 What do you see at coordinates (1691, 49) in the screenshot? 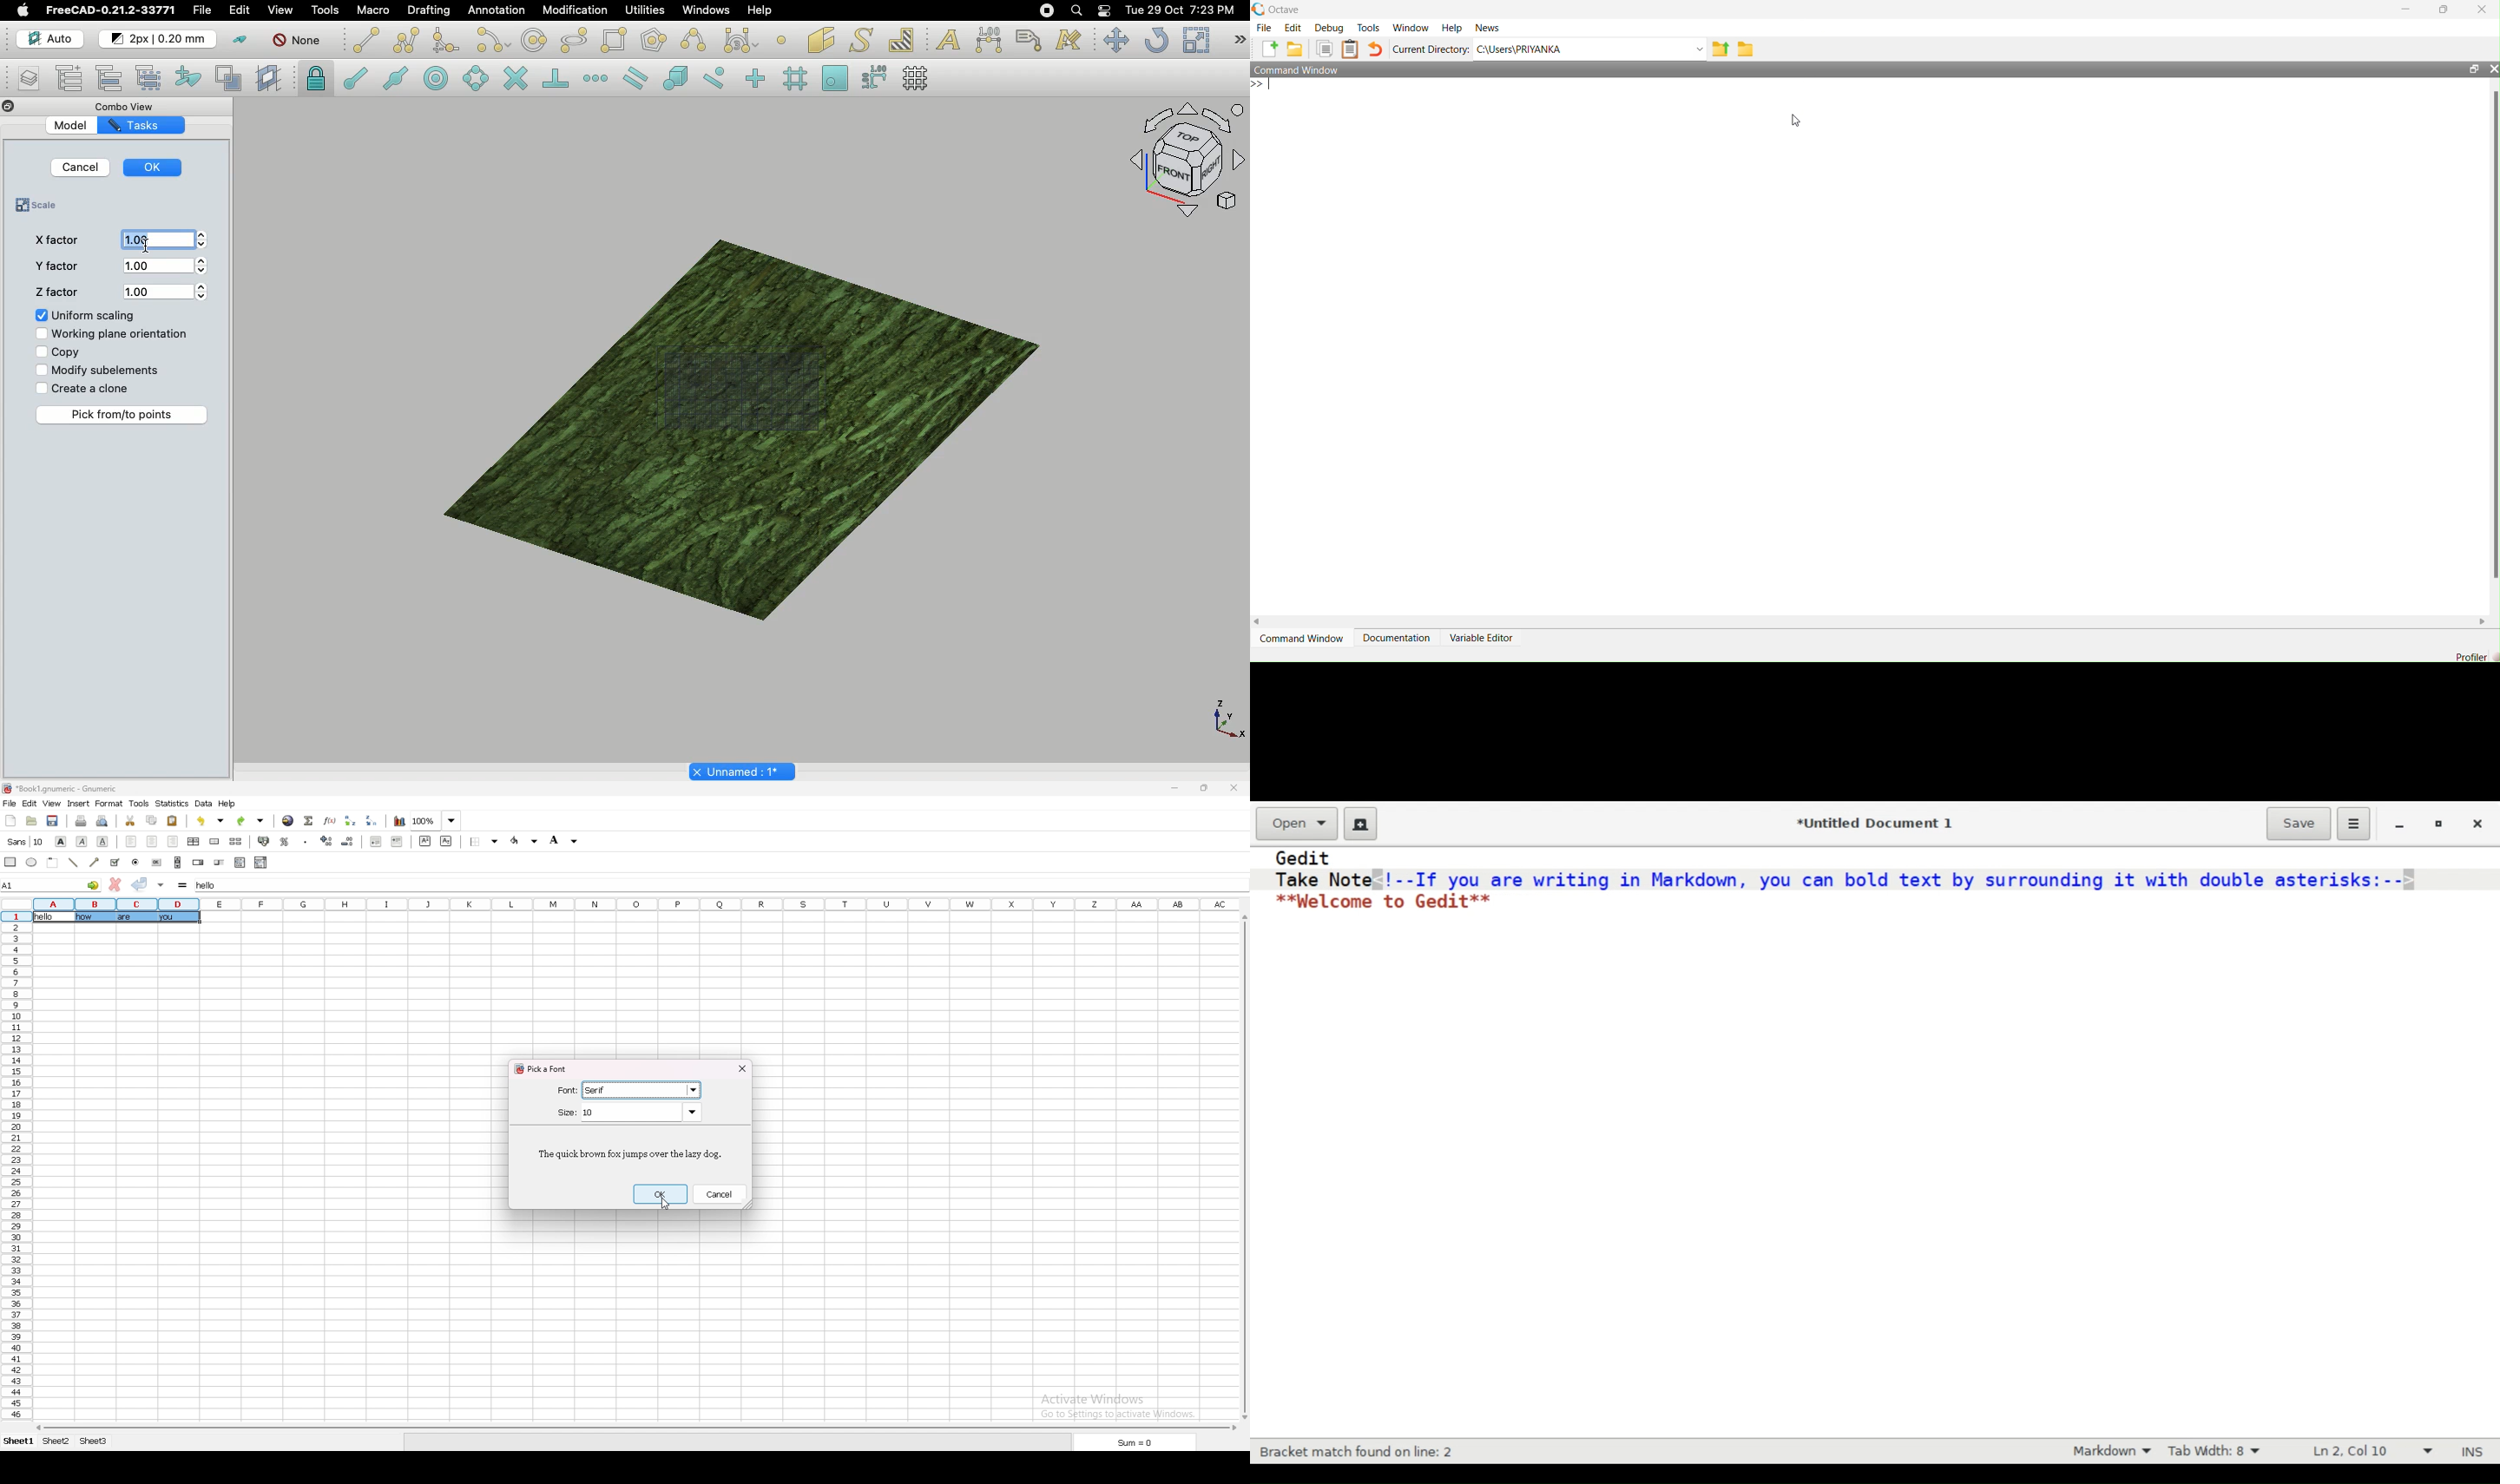
I see `dropdown` at bounding box center [1691, 49].